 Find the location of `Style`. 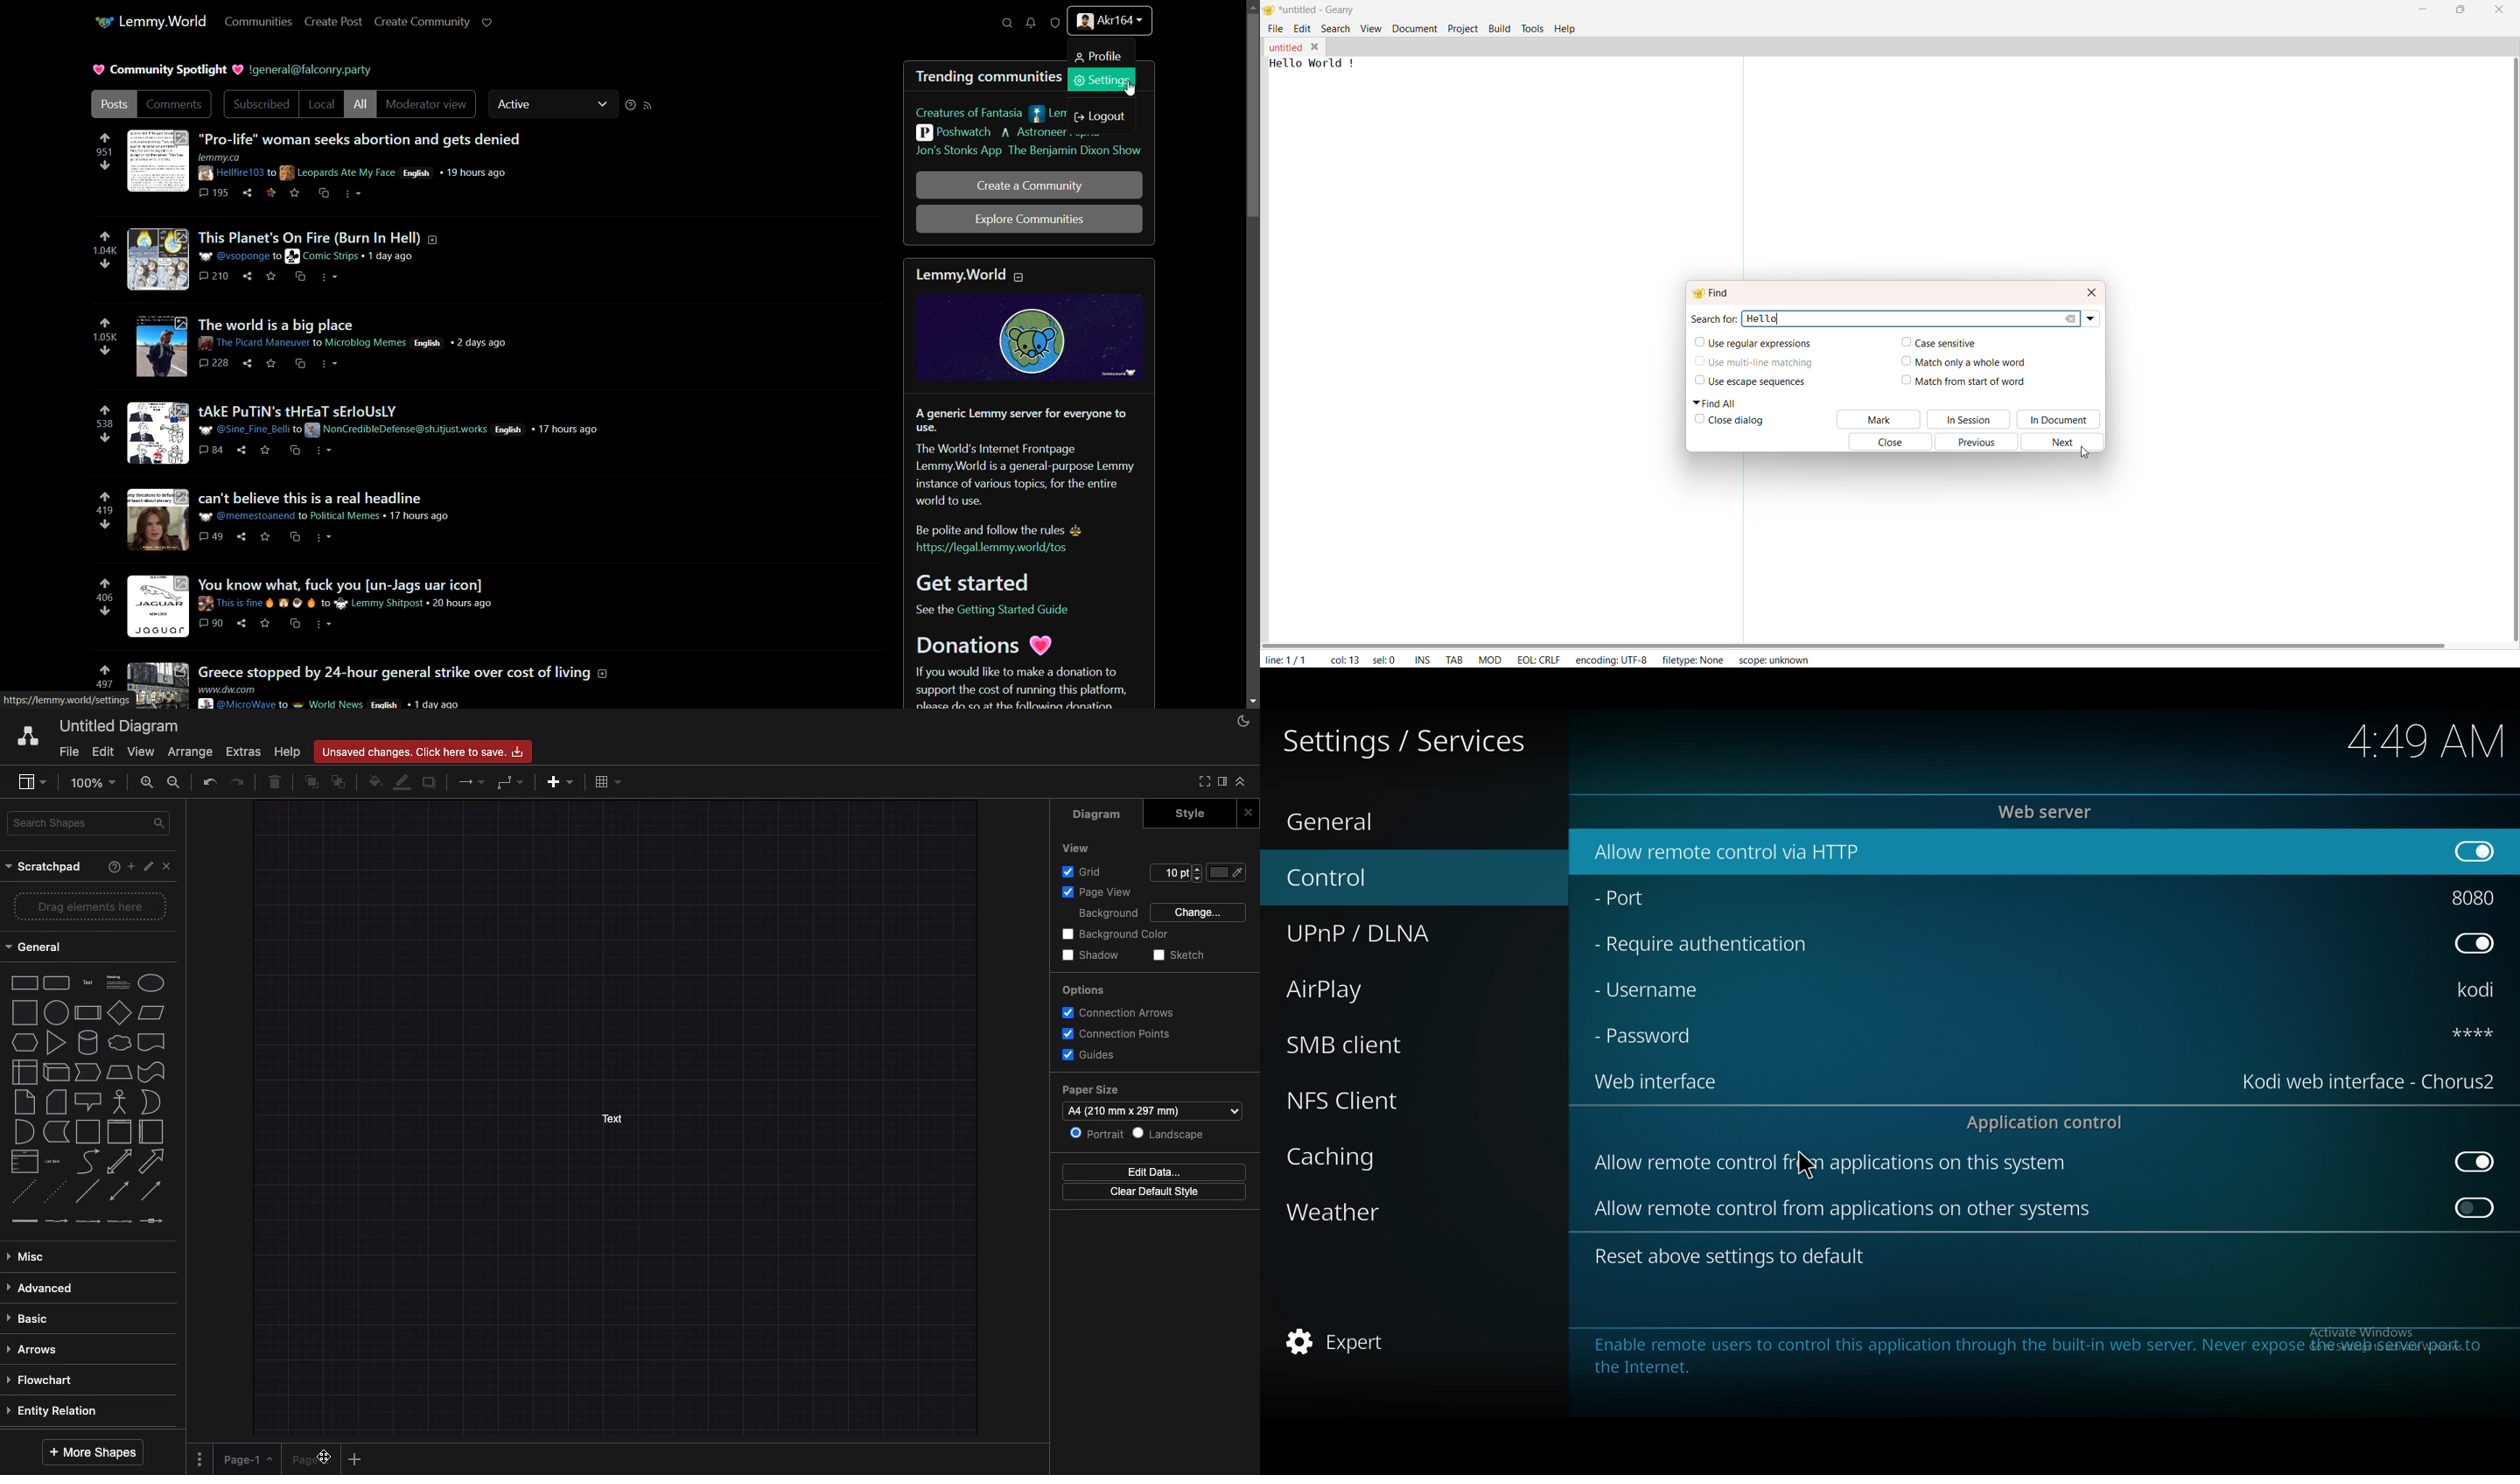

Style is located at coordinates (1189, 813).